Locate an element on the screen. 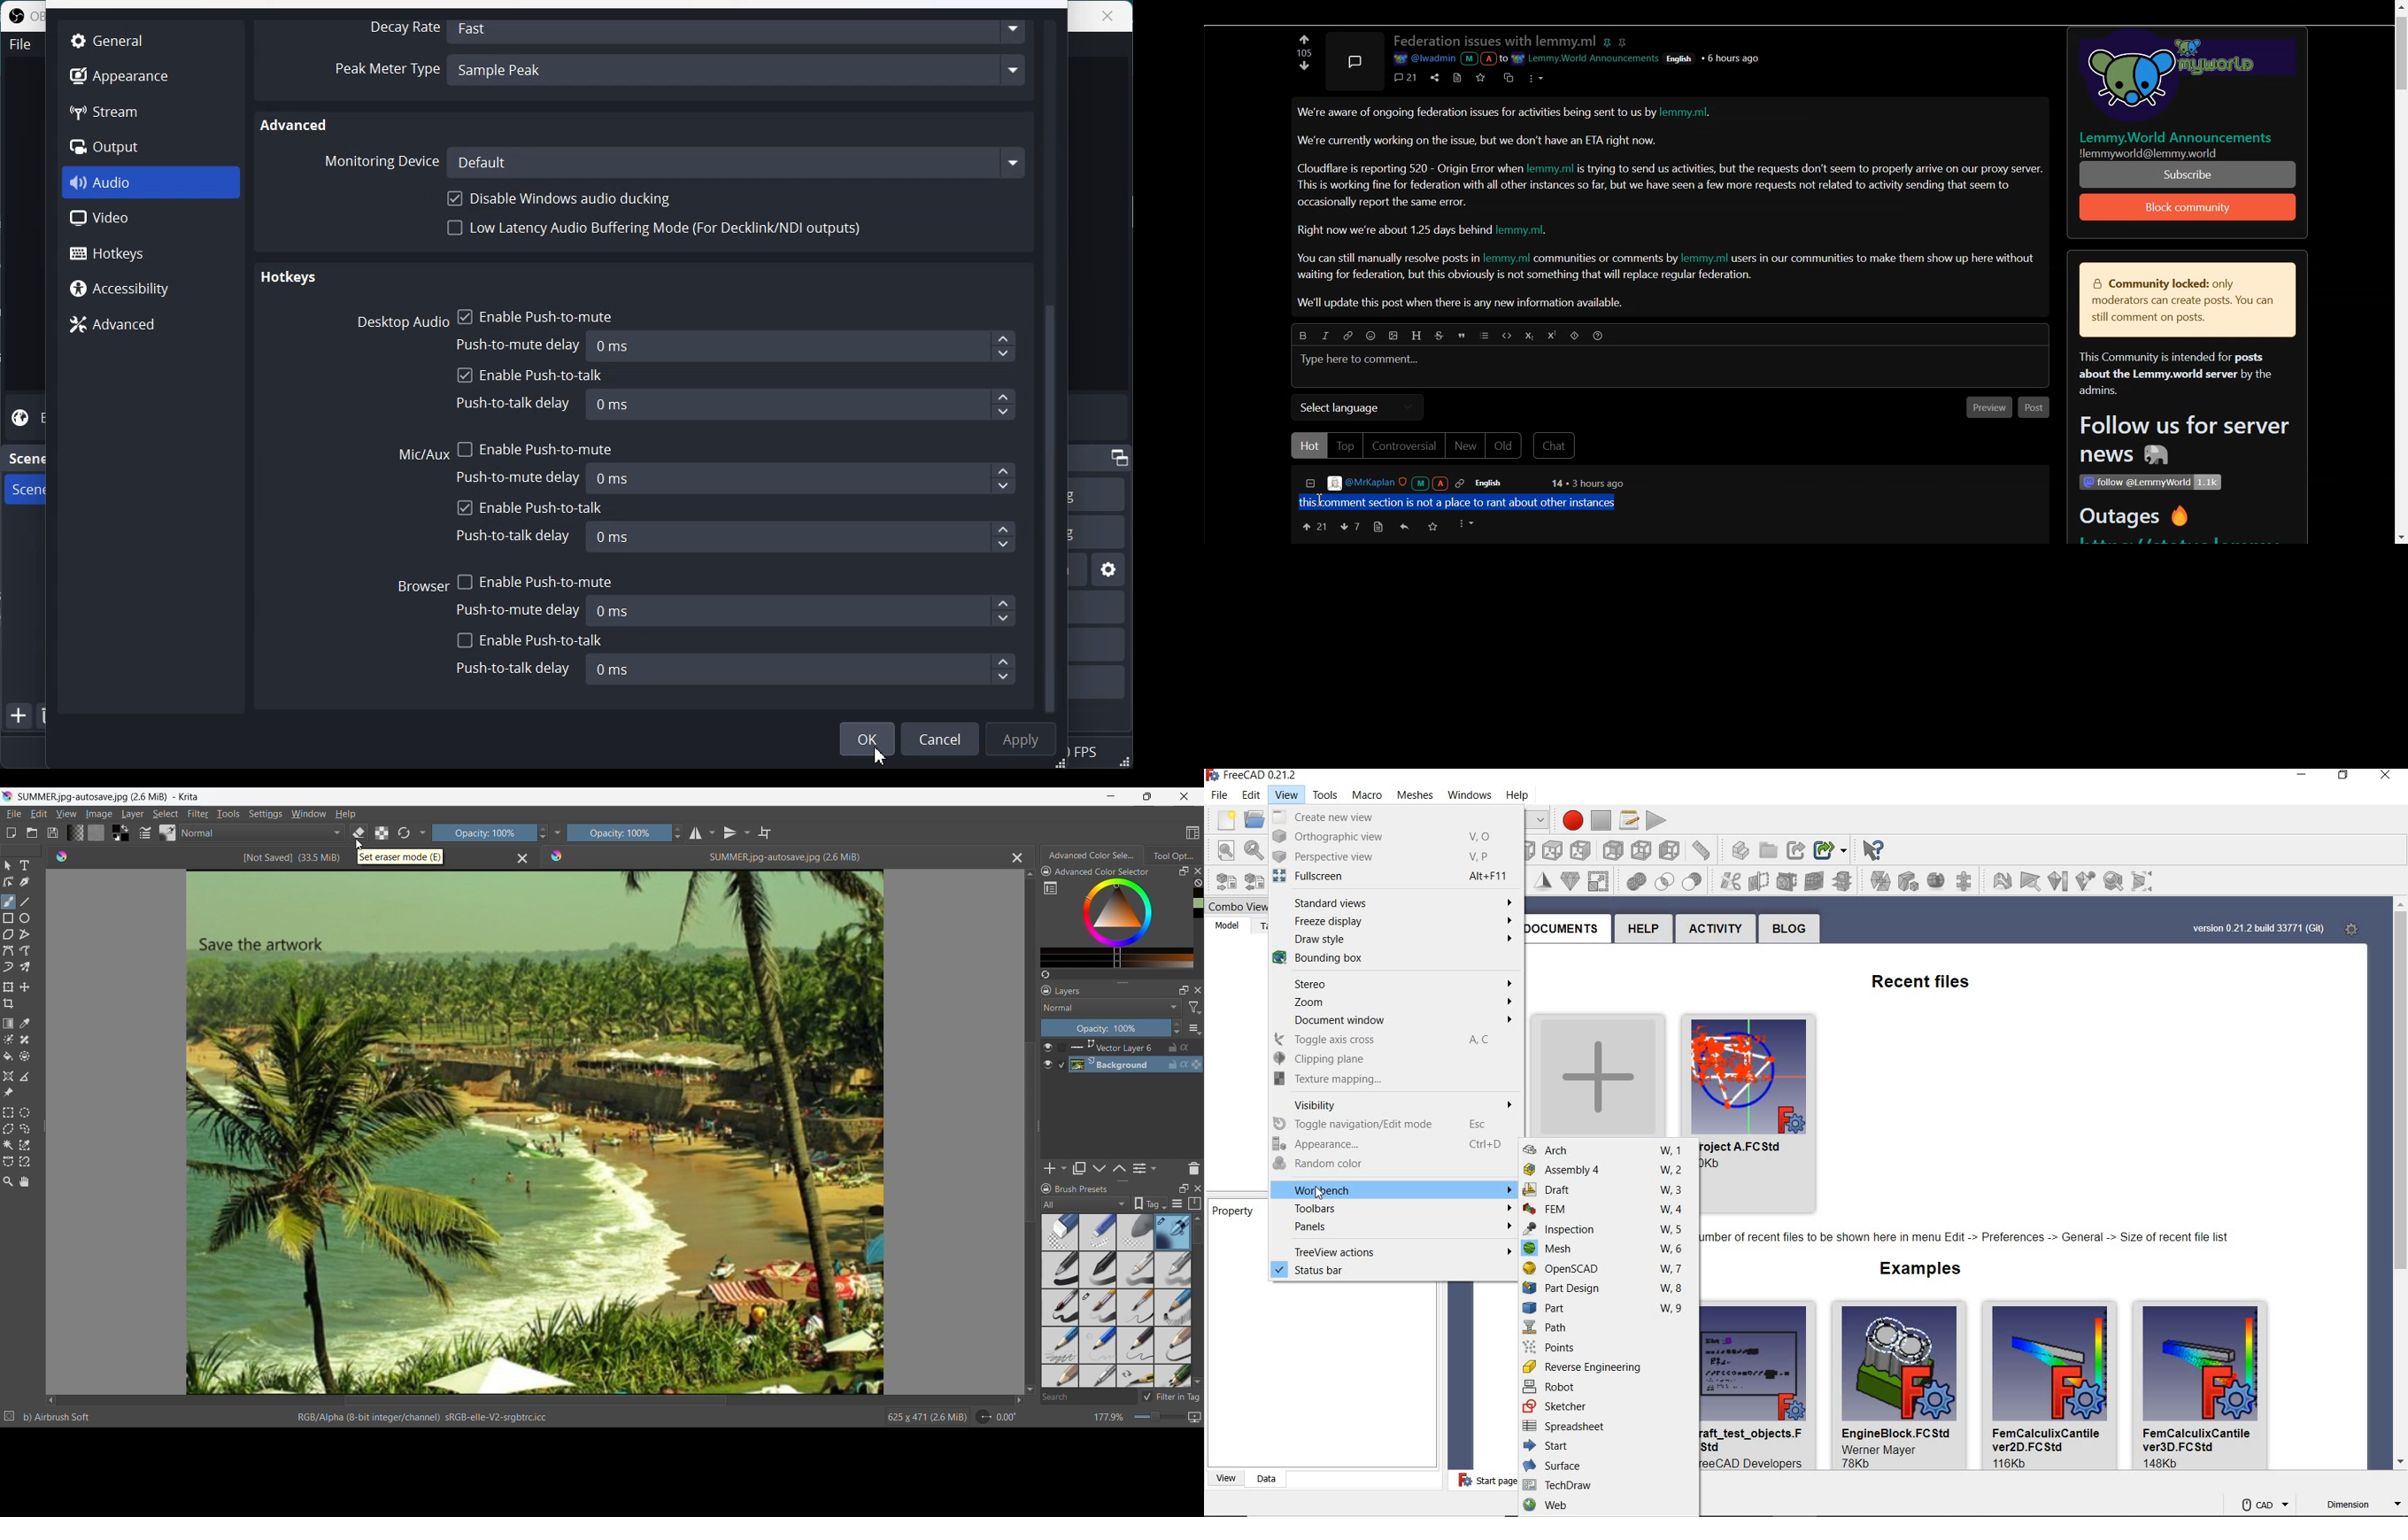 This screenshot has height=1540, width=2408. recent files is located at coordinates (1907, 979).